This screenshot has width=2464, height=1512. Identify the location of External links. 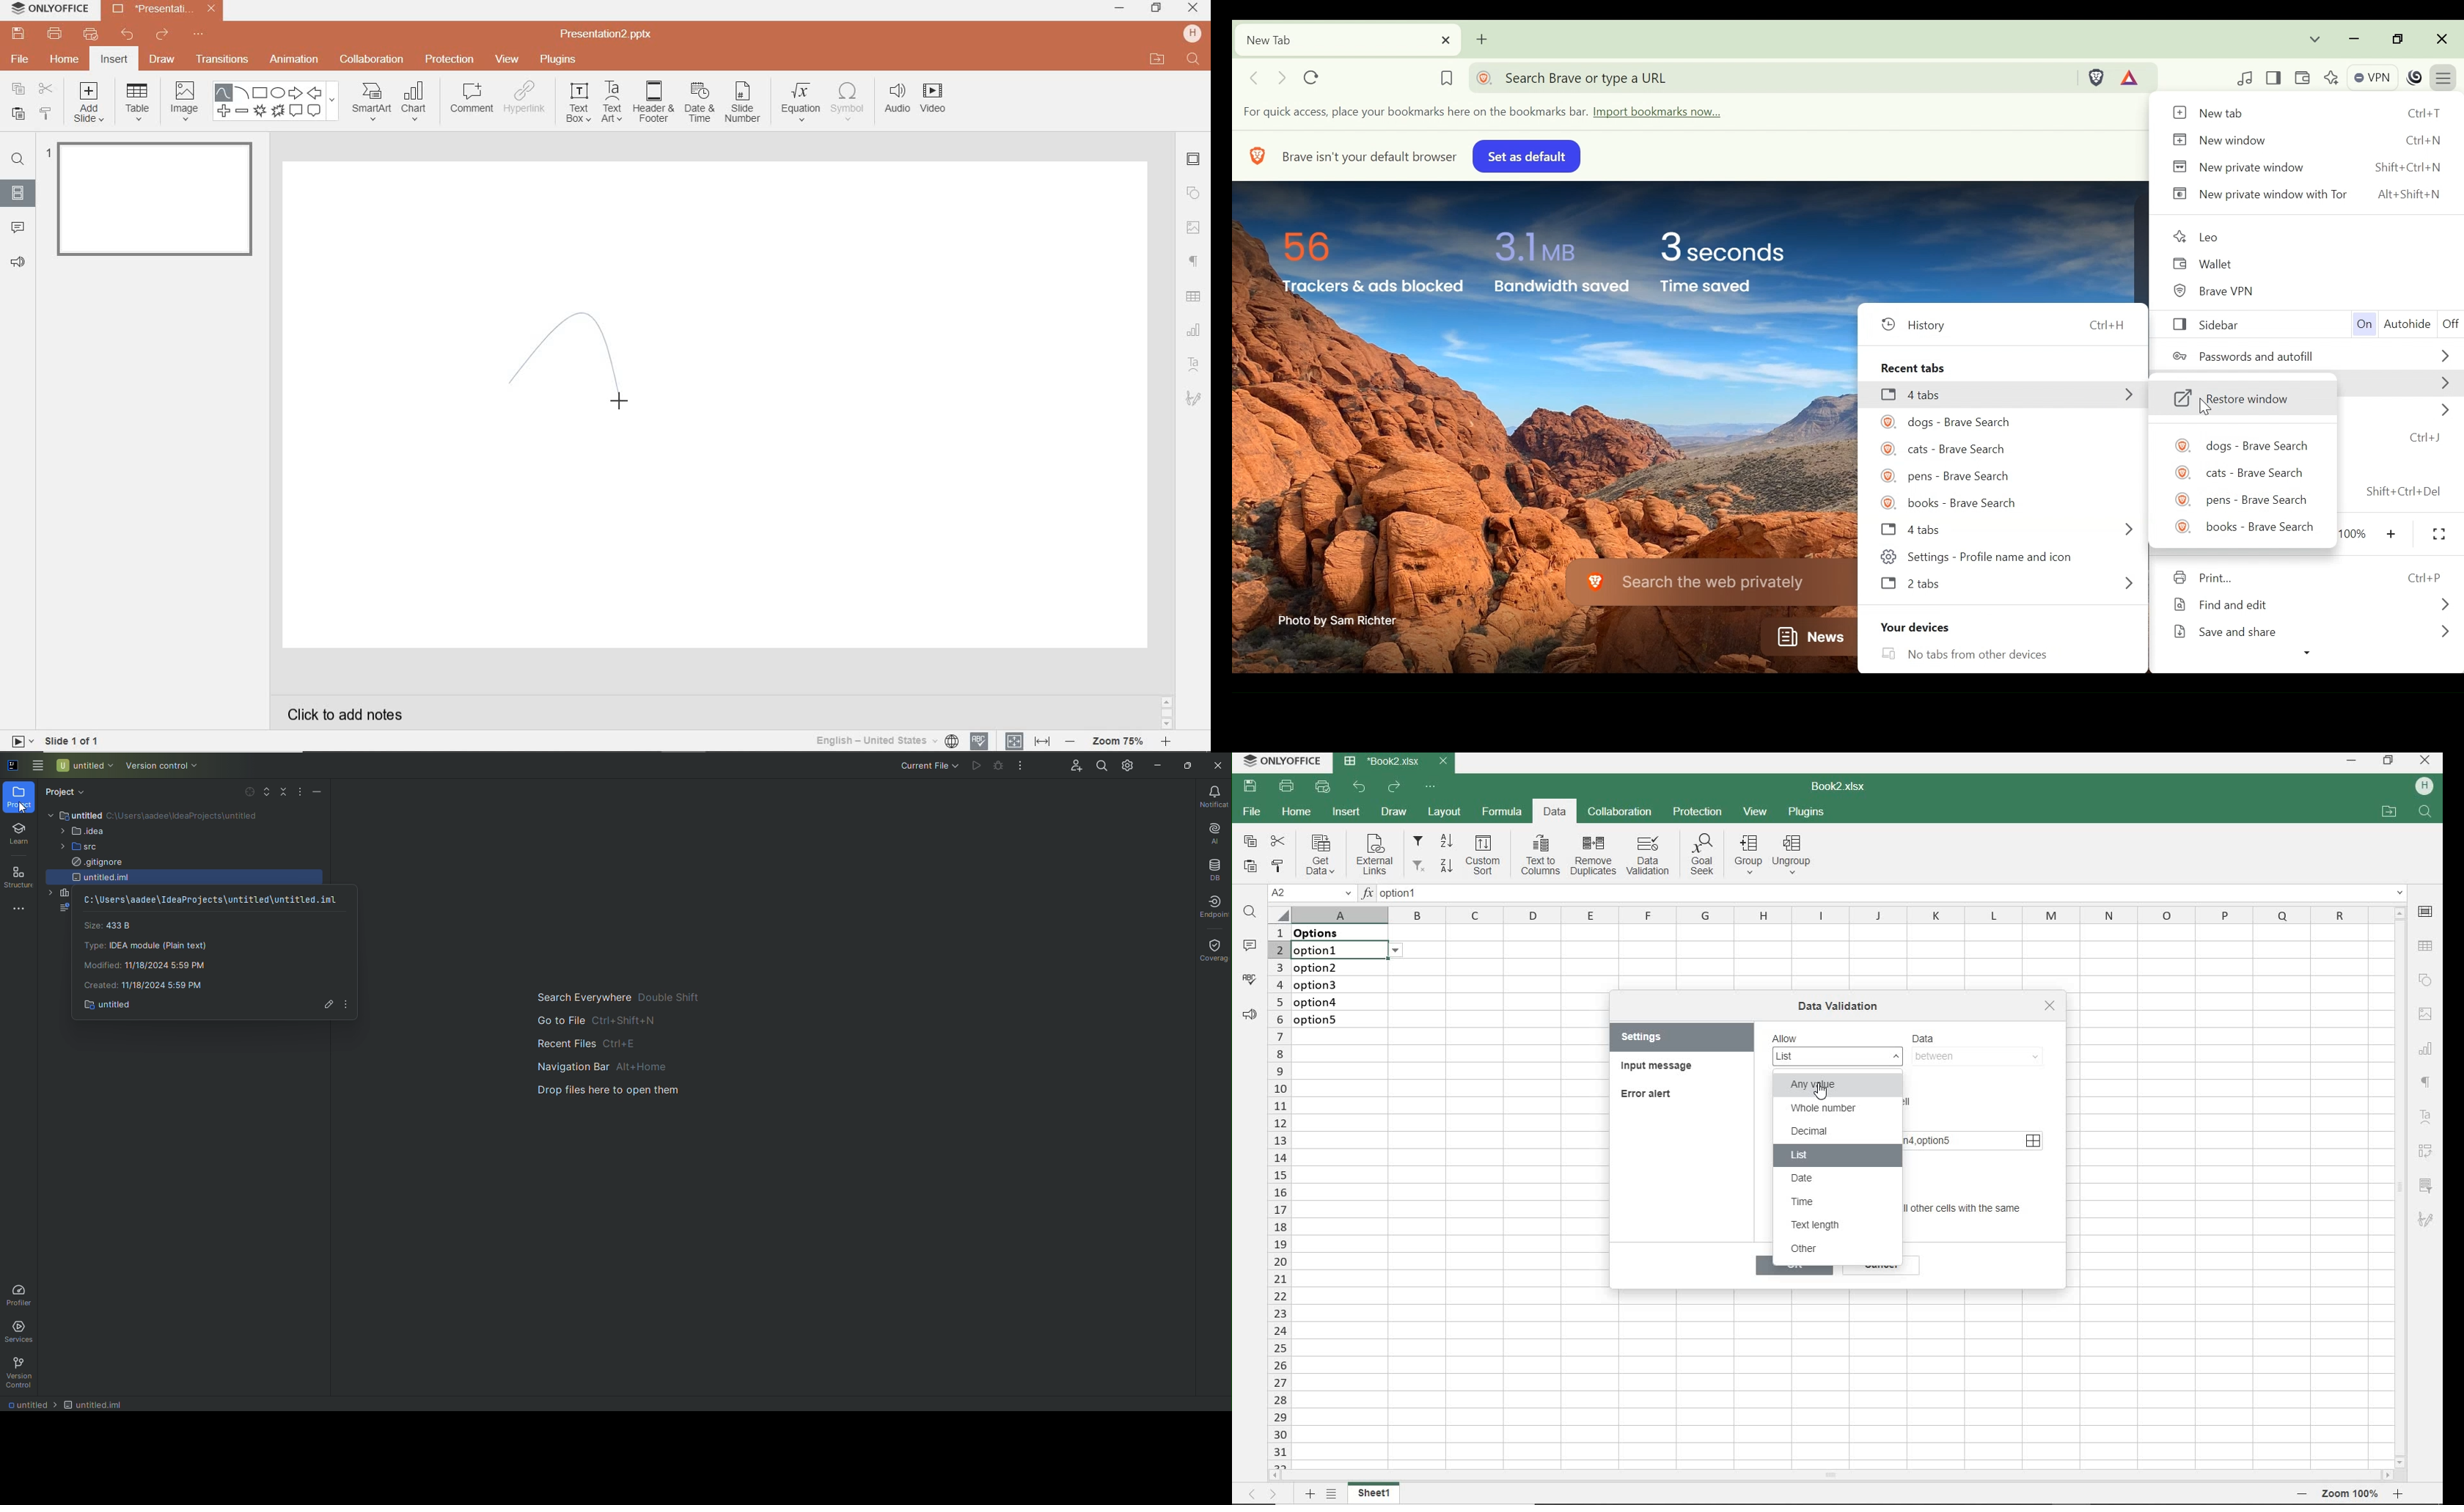
(1375, 856).